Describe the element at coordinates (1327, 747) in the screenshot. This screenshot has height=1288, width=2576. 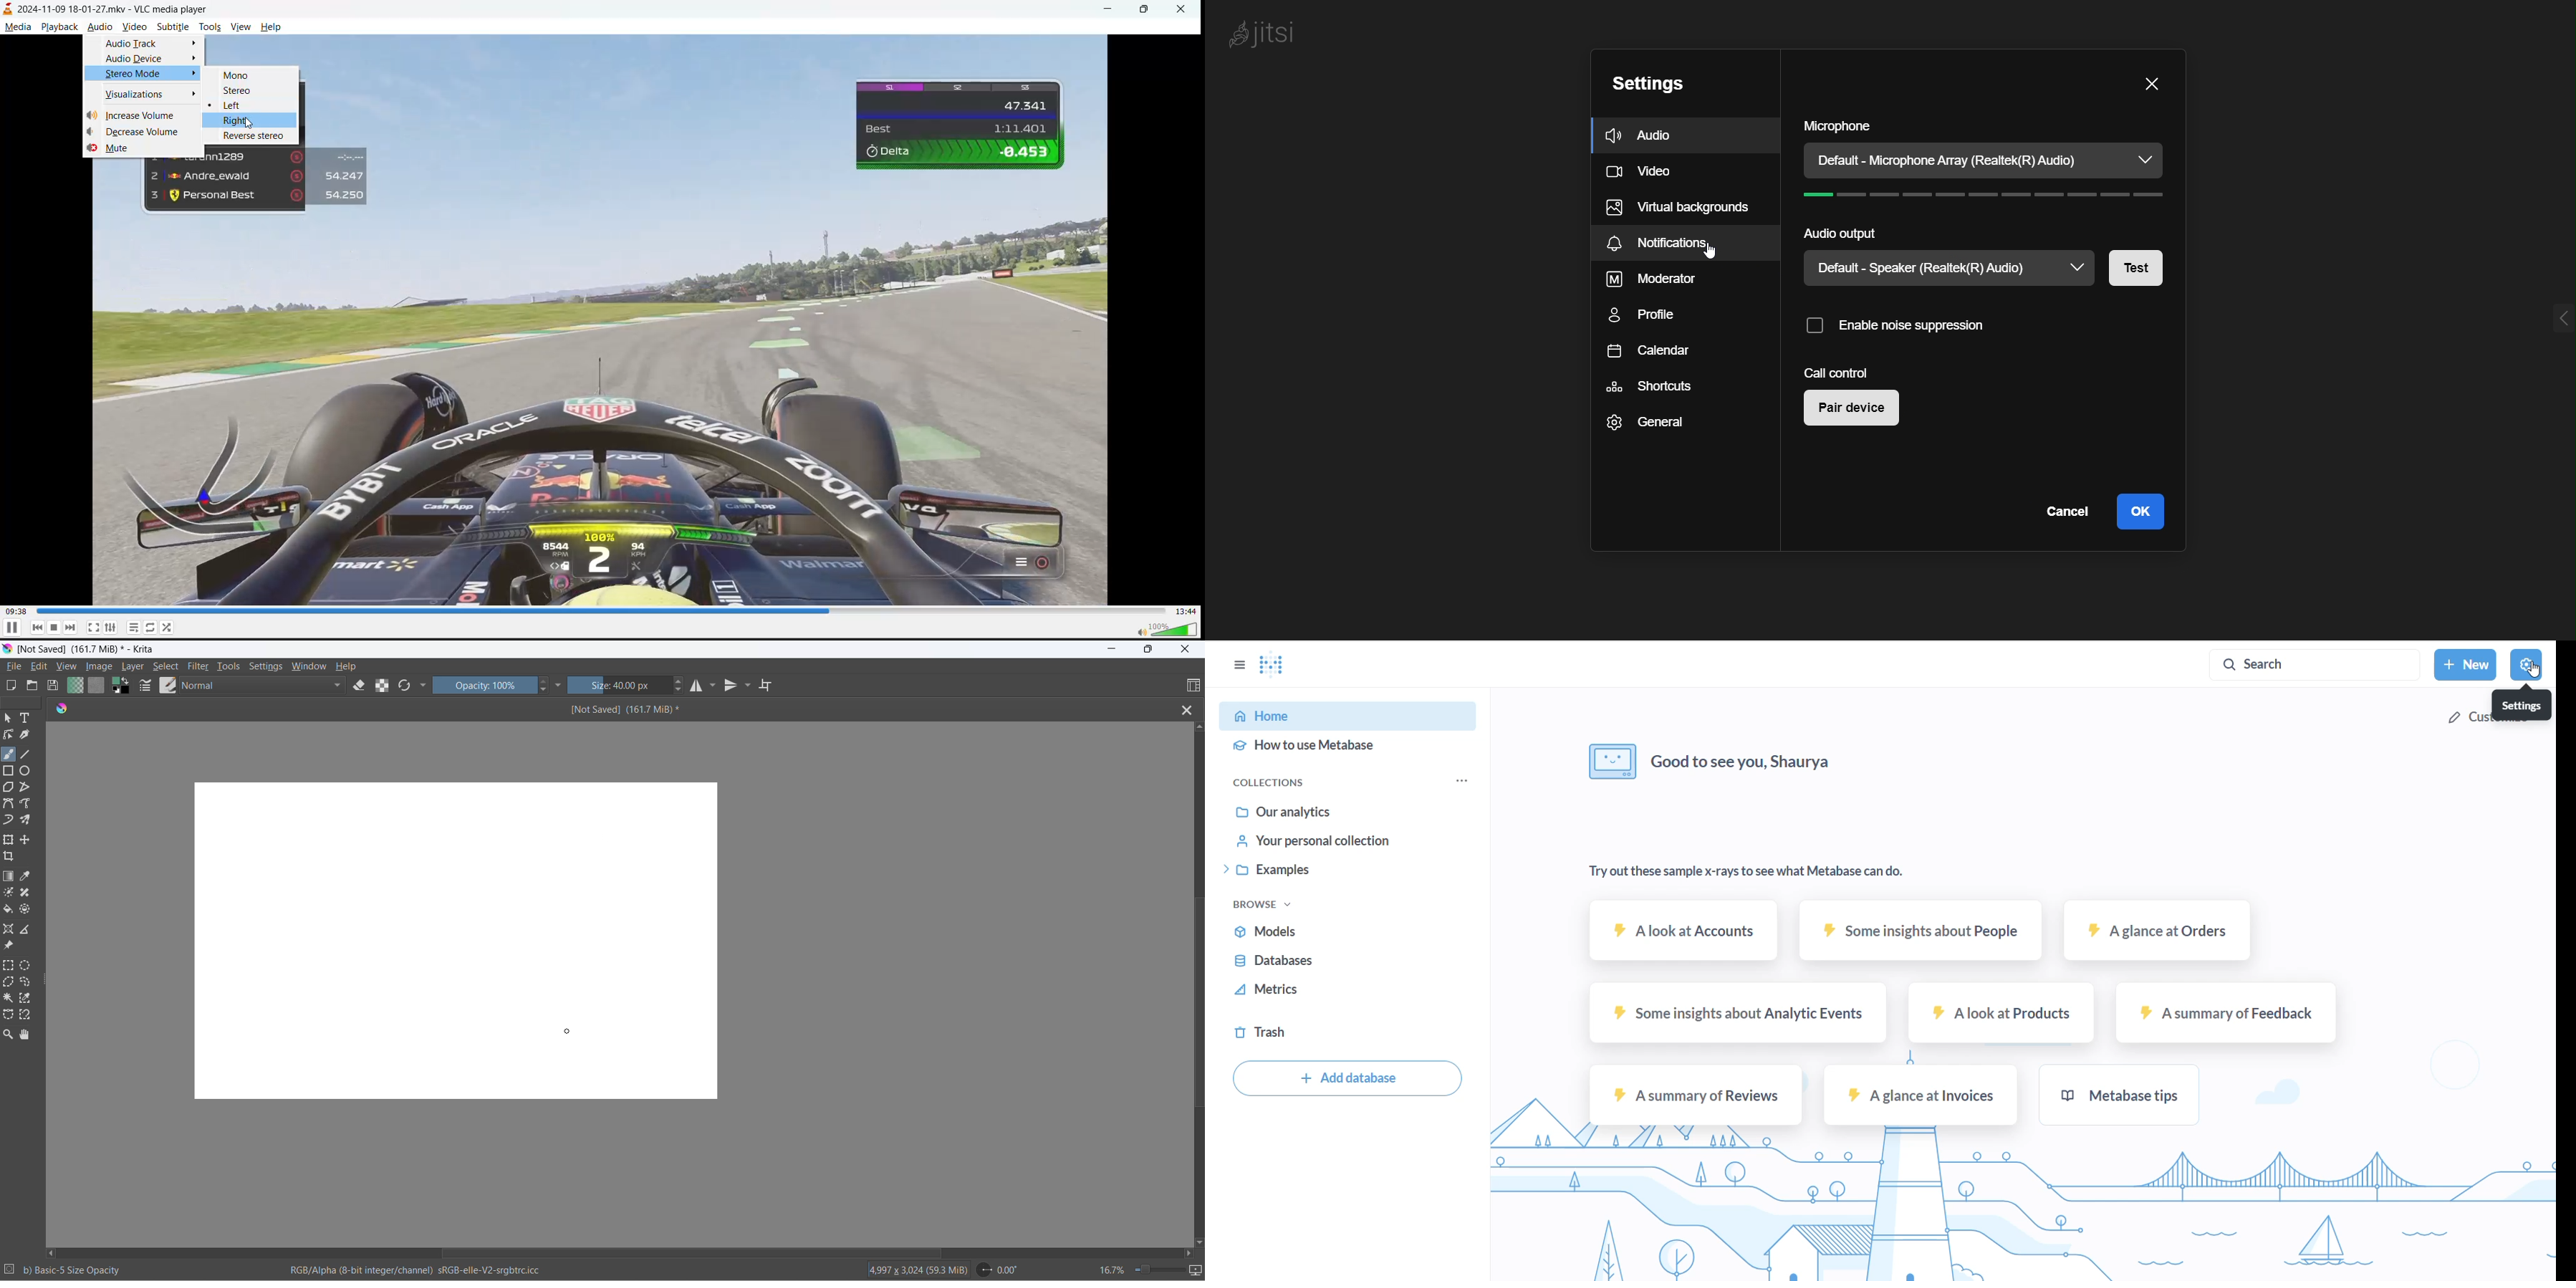
I see `HOW TO USE METABASE` at that location.